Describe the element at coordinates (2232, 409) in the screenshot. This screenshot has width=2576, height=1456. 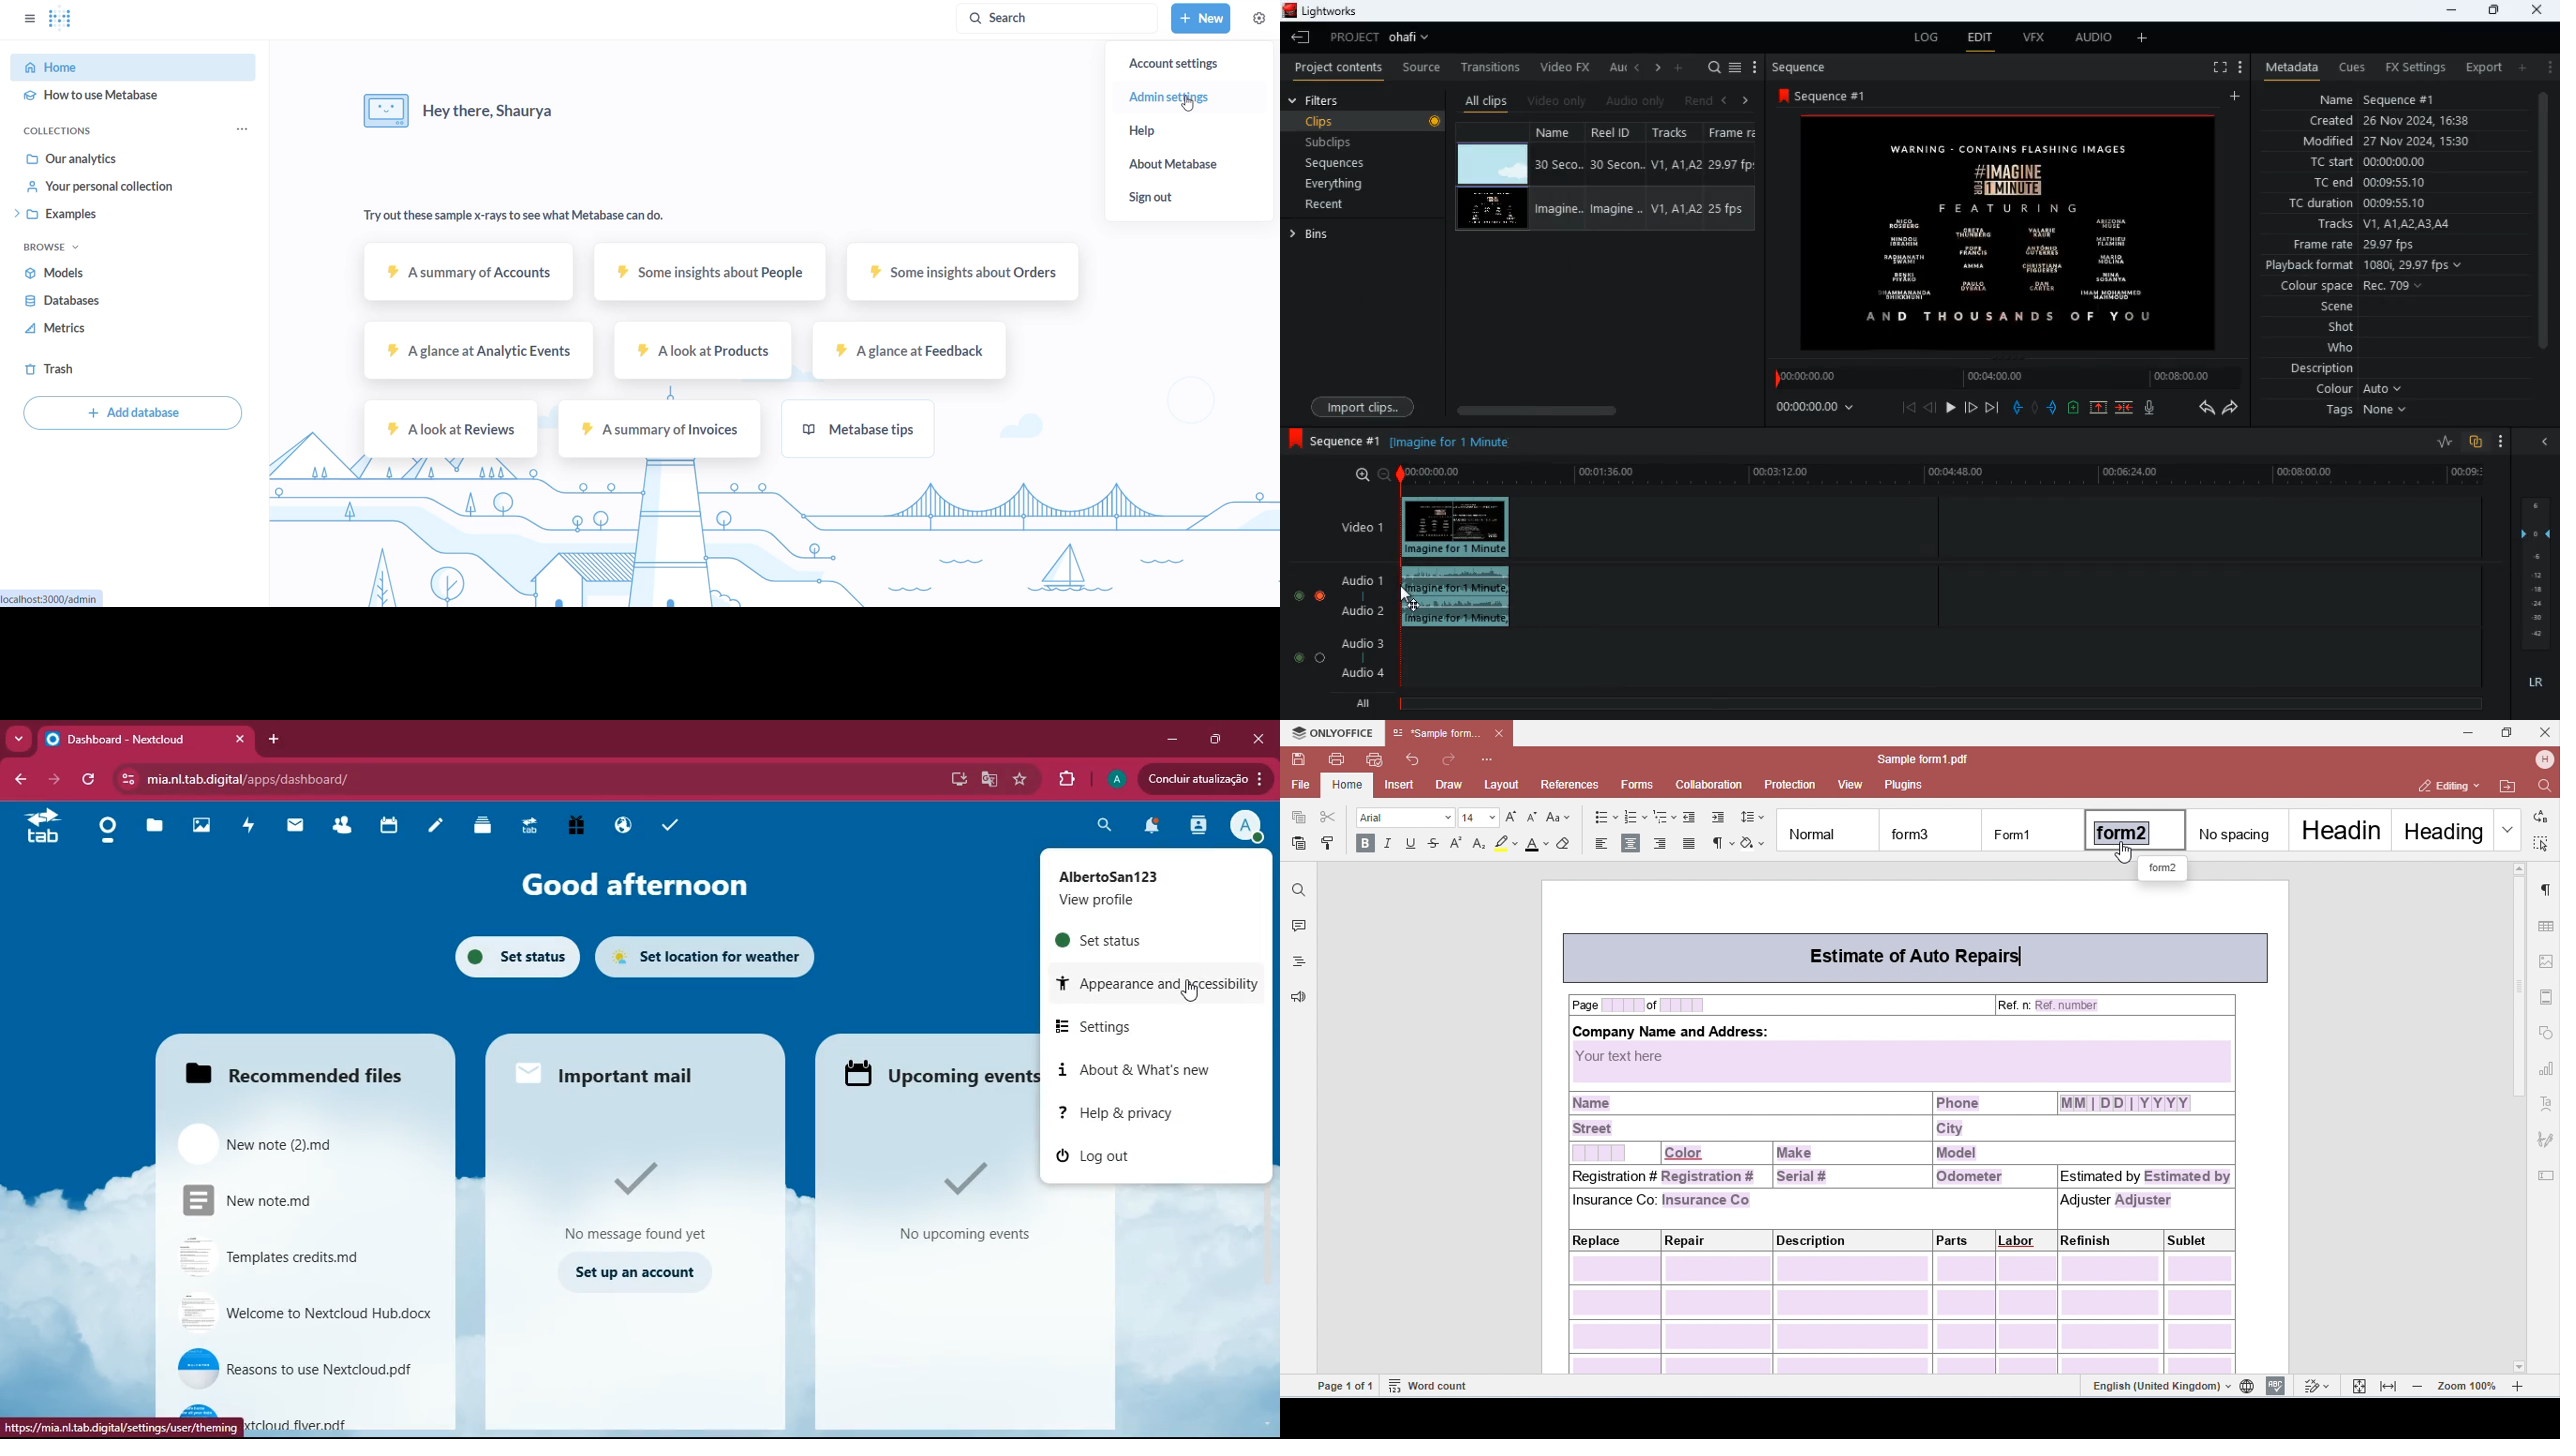
I see `forward` at that location.